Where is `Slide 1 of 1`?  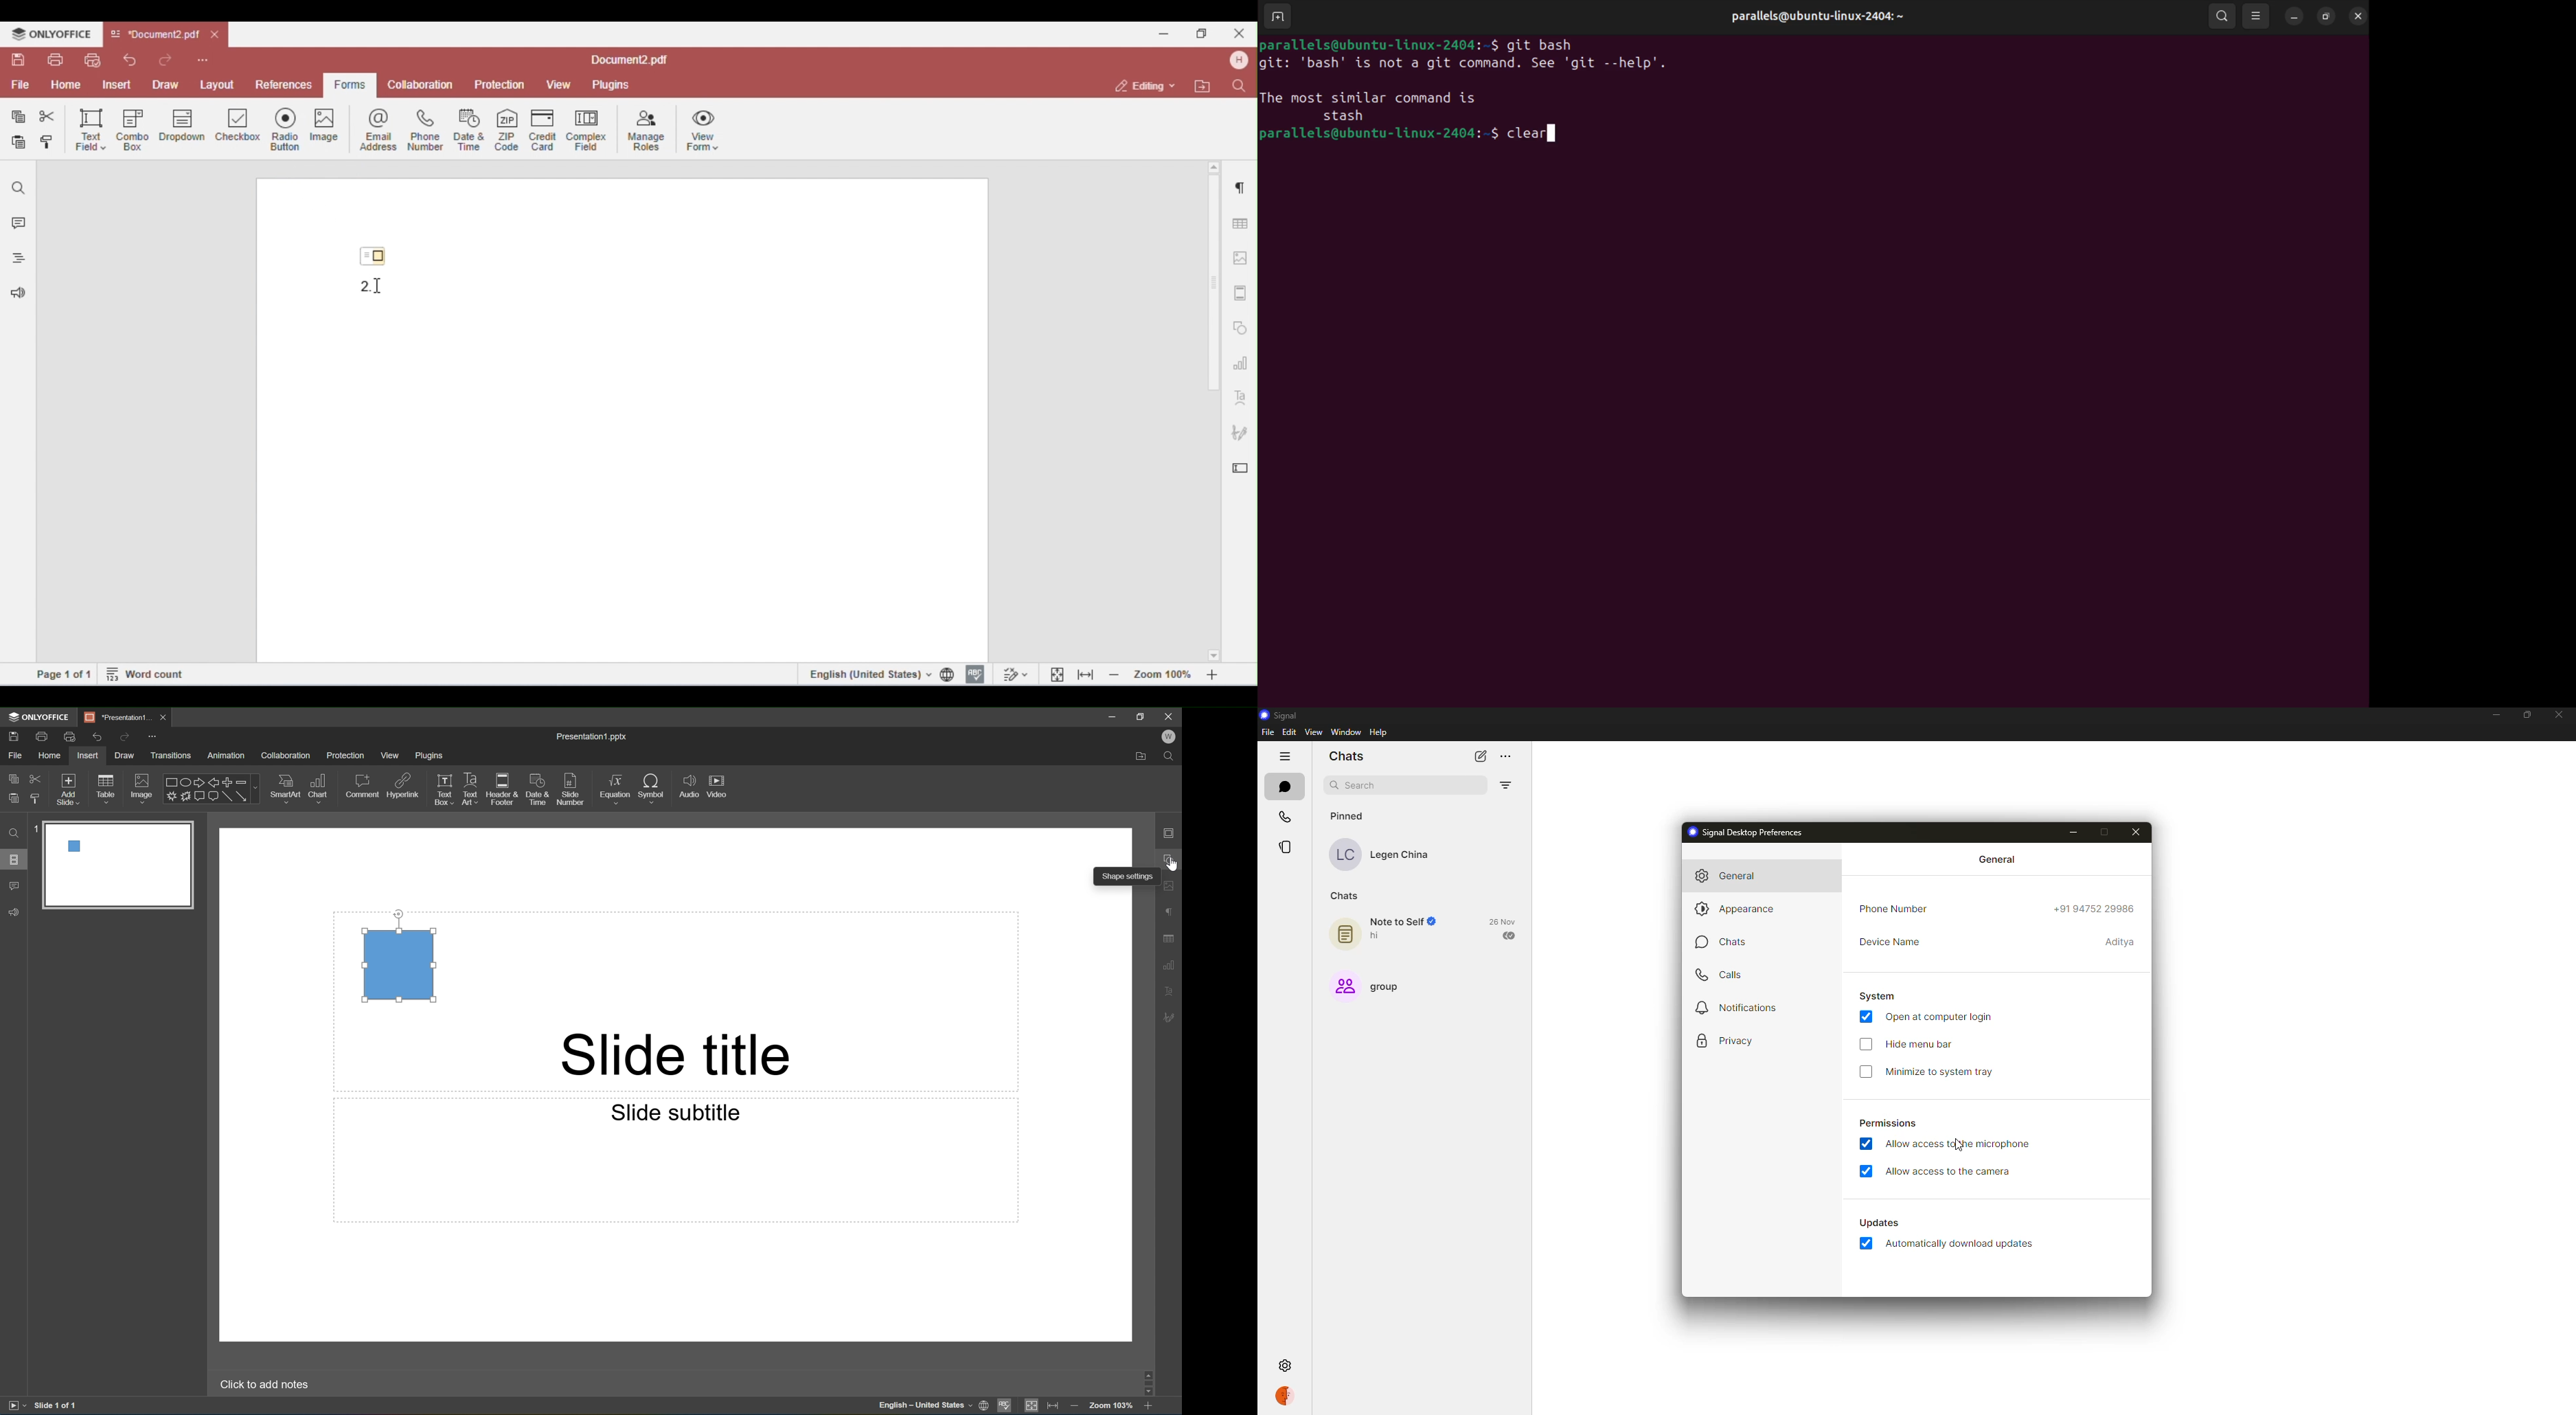
Slide 1 of 1 is located at coordinates (56, 1404).